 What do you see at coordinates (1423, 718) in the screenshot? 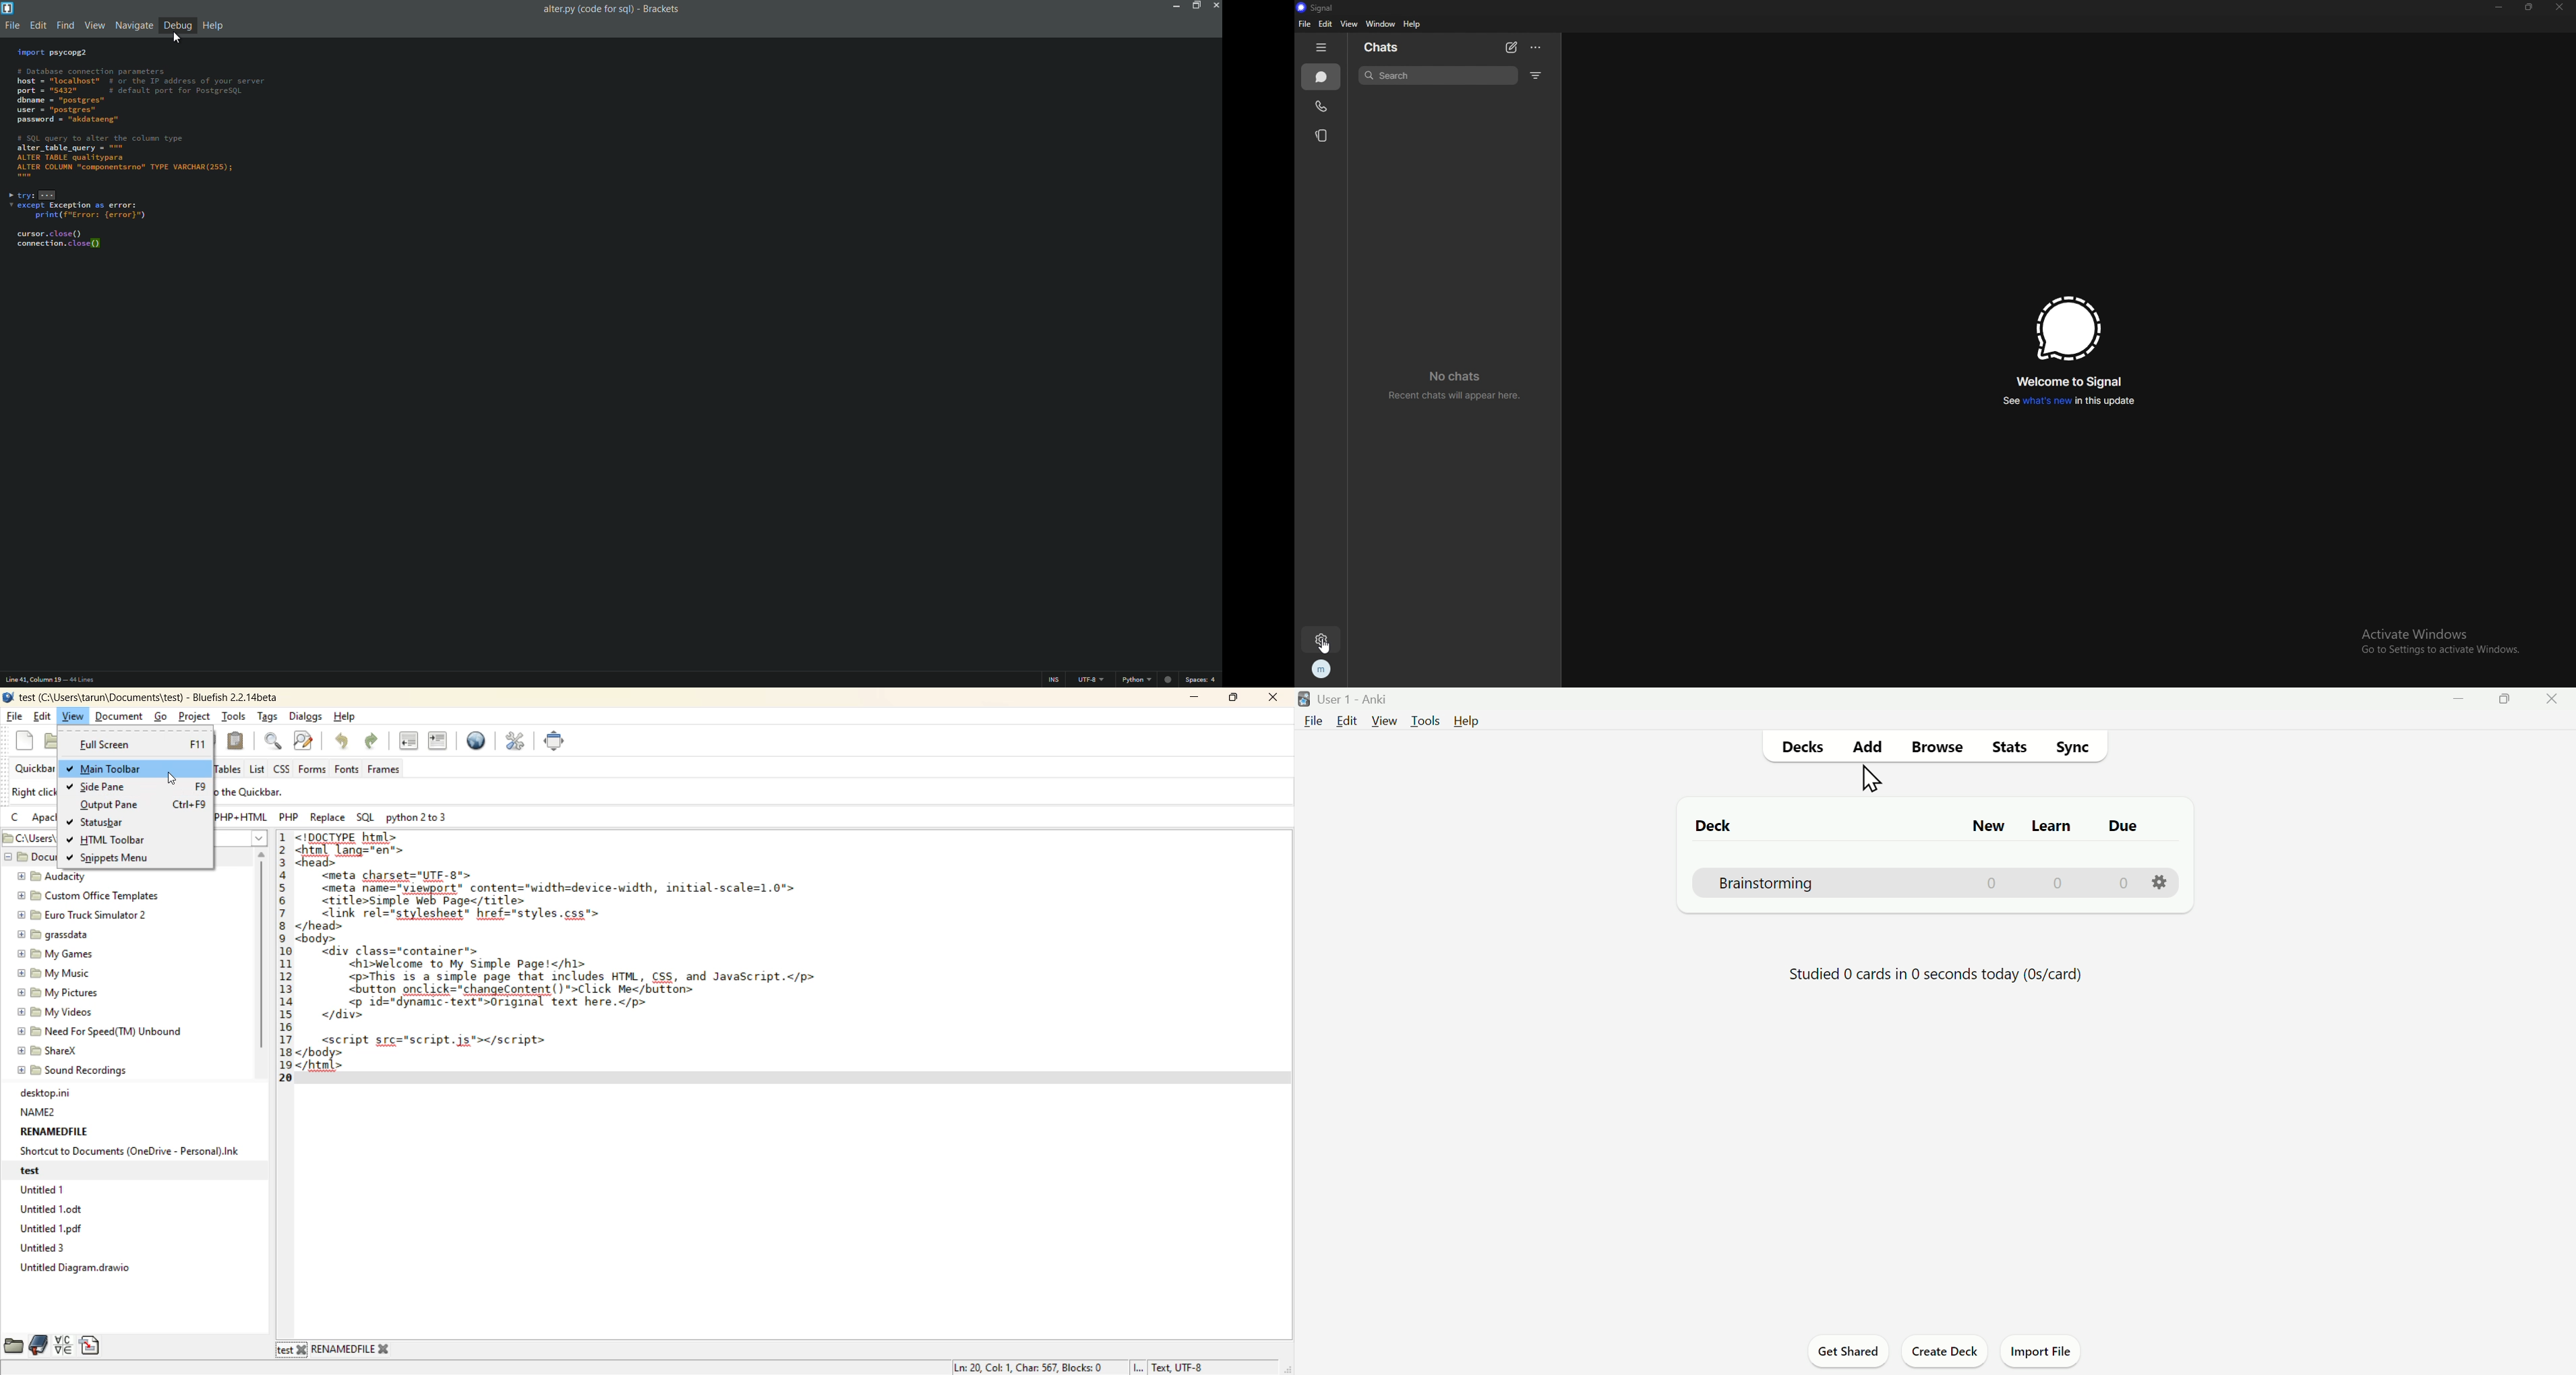
I see `` at bounding box center [1423, 718].